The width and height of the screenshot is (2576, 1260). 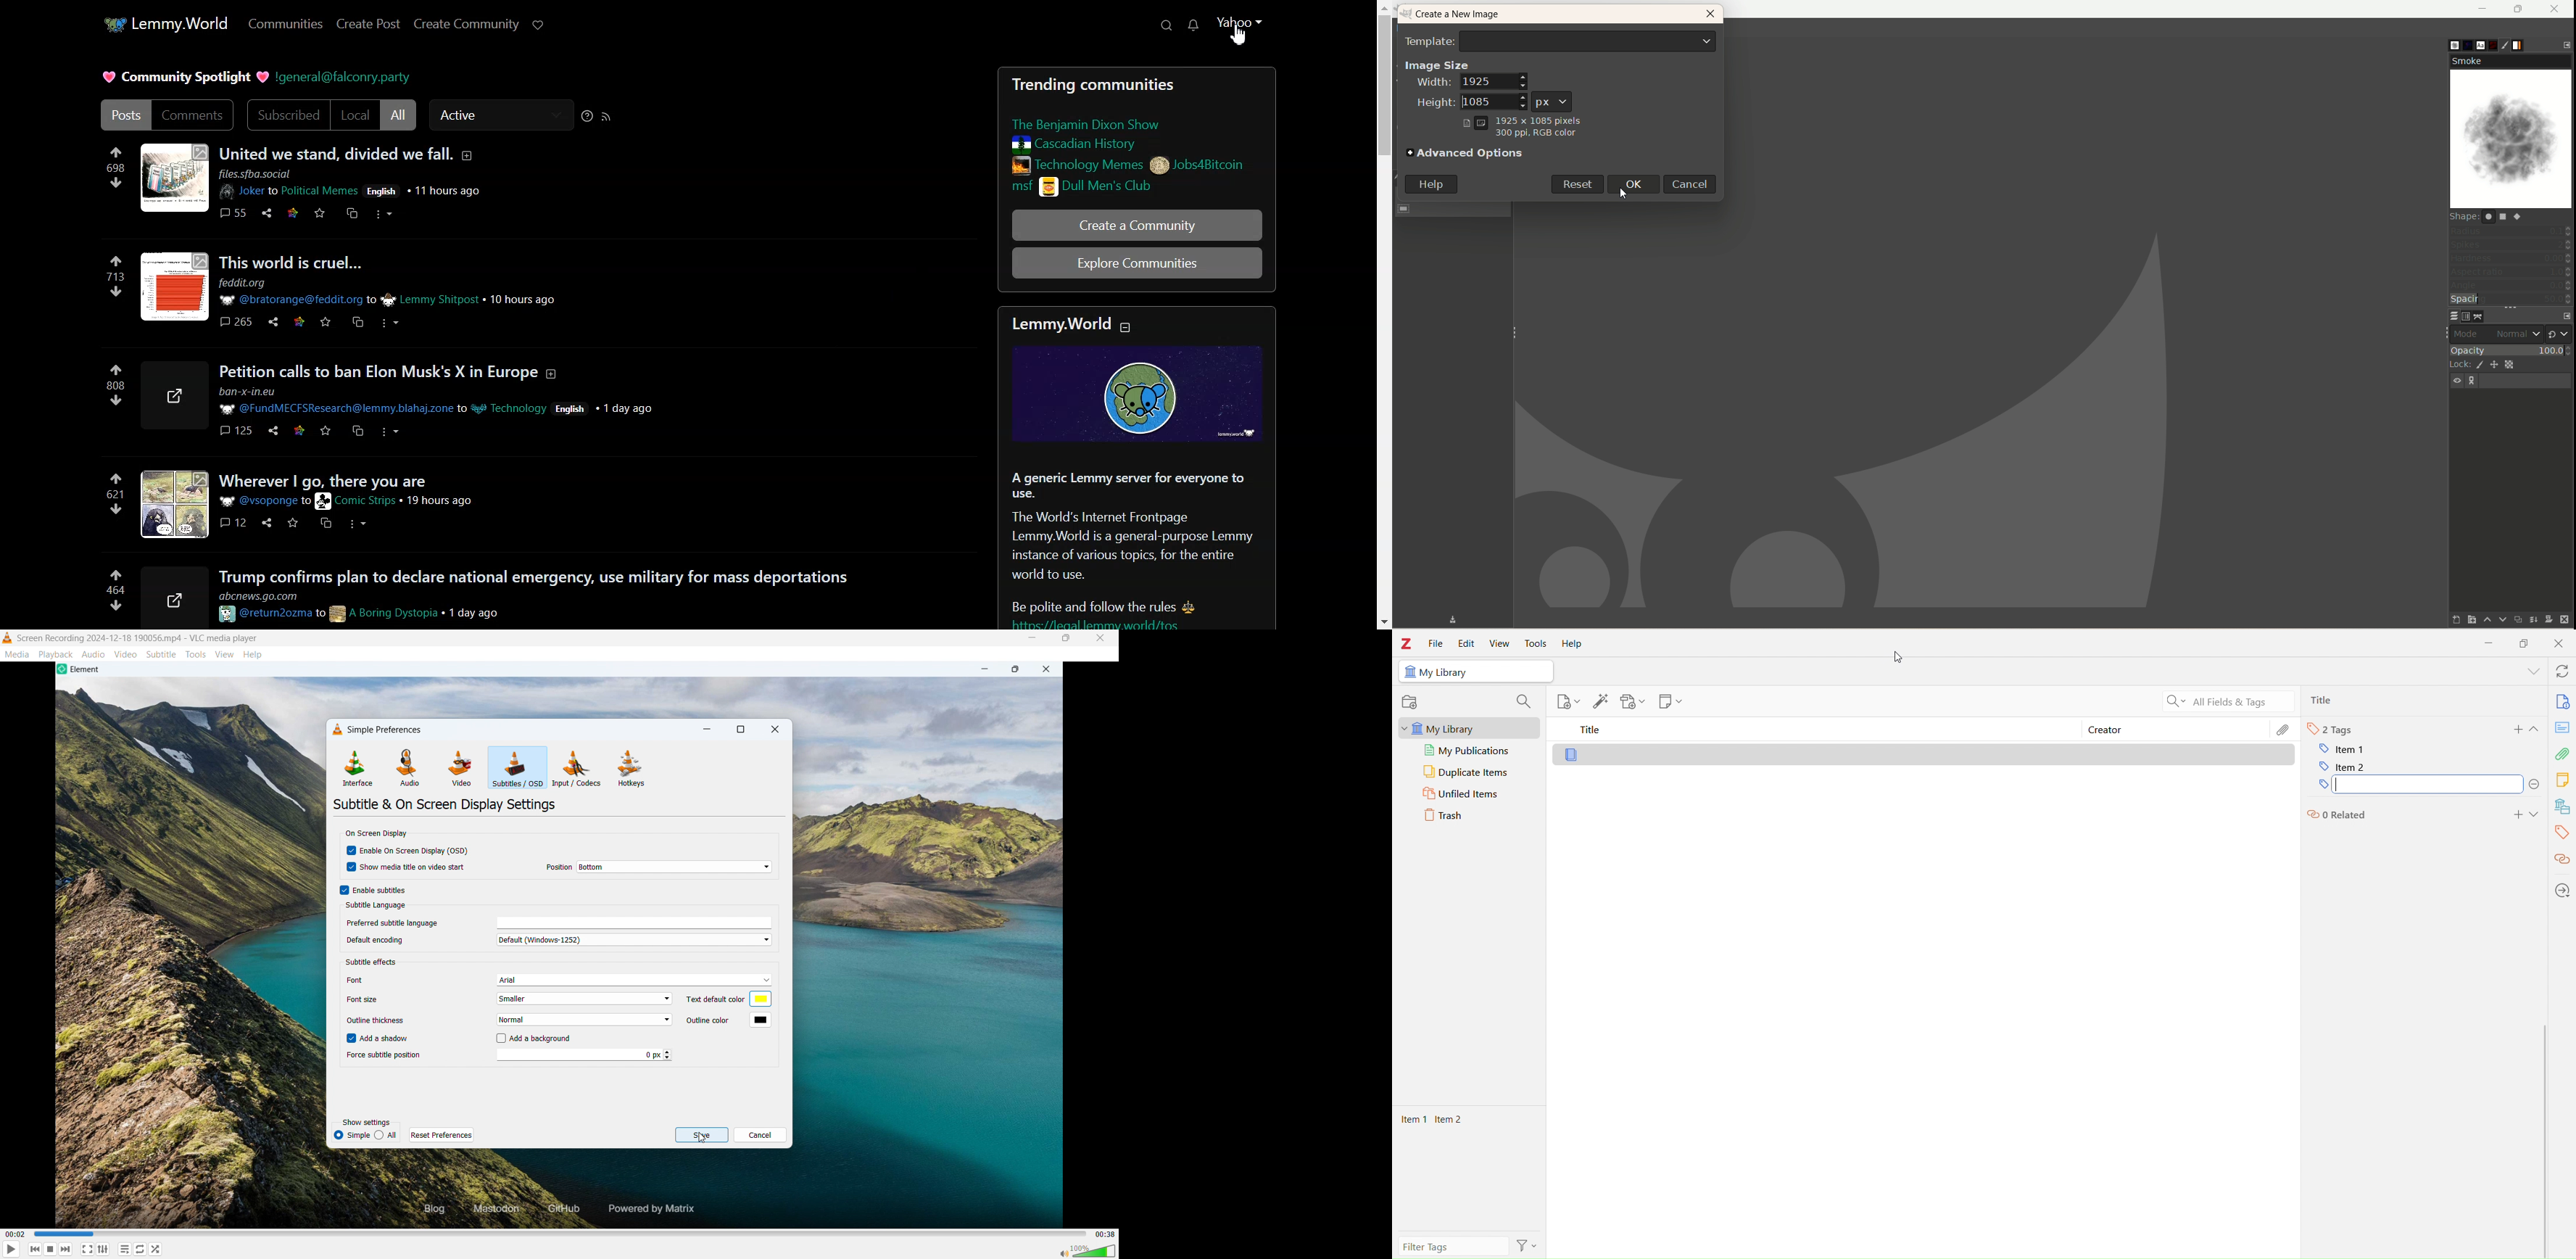 What do you see at coordinates (270, 327) in the screenshot?
I see `share` at bounding box center [270, 327].